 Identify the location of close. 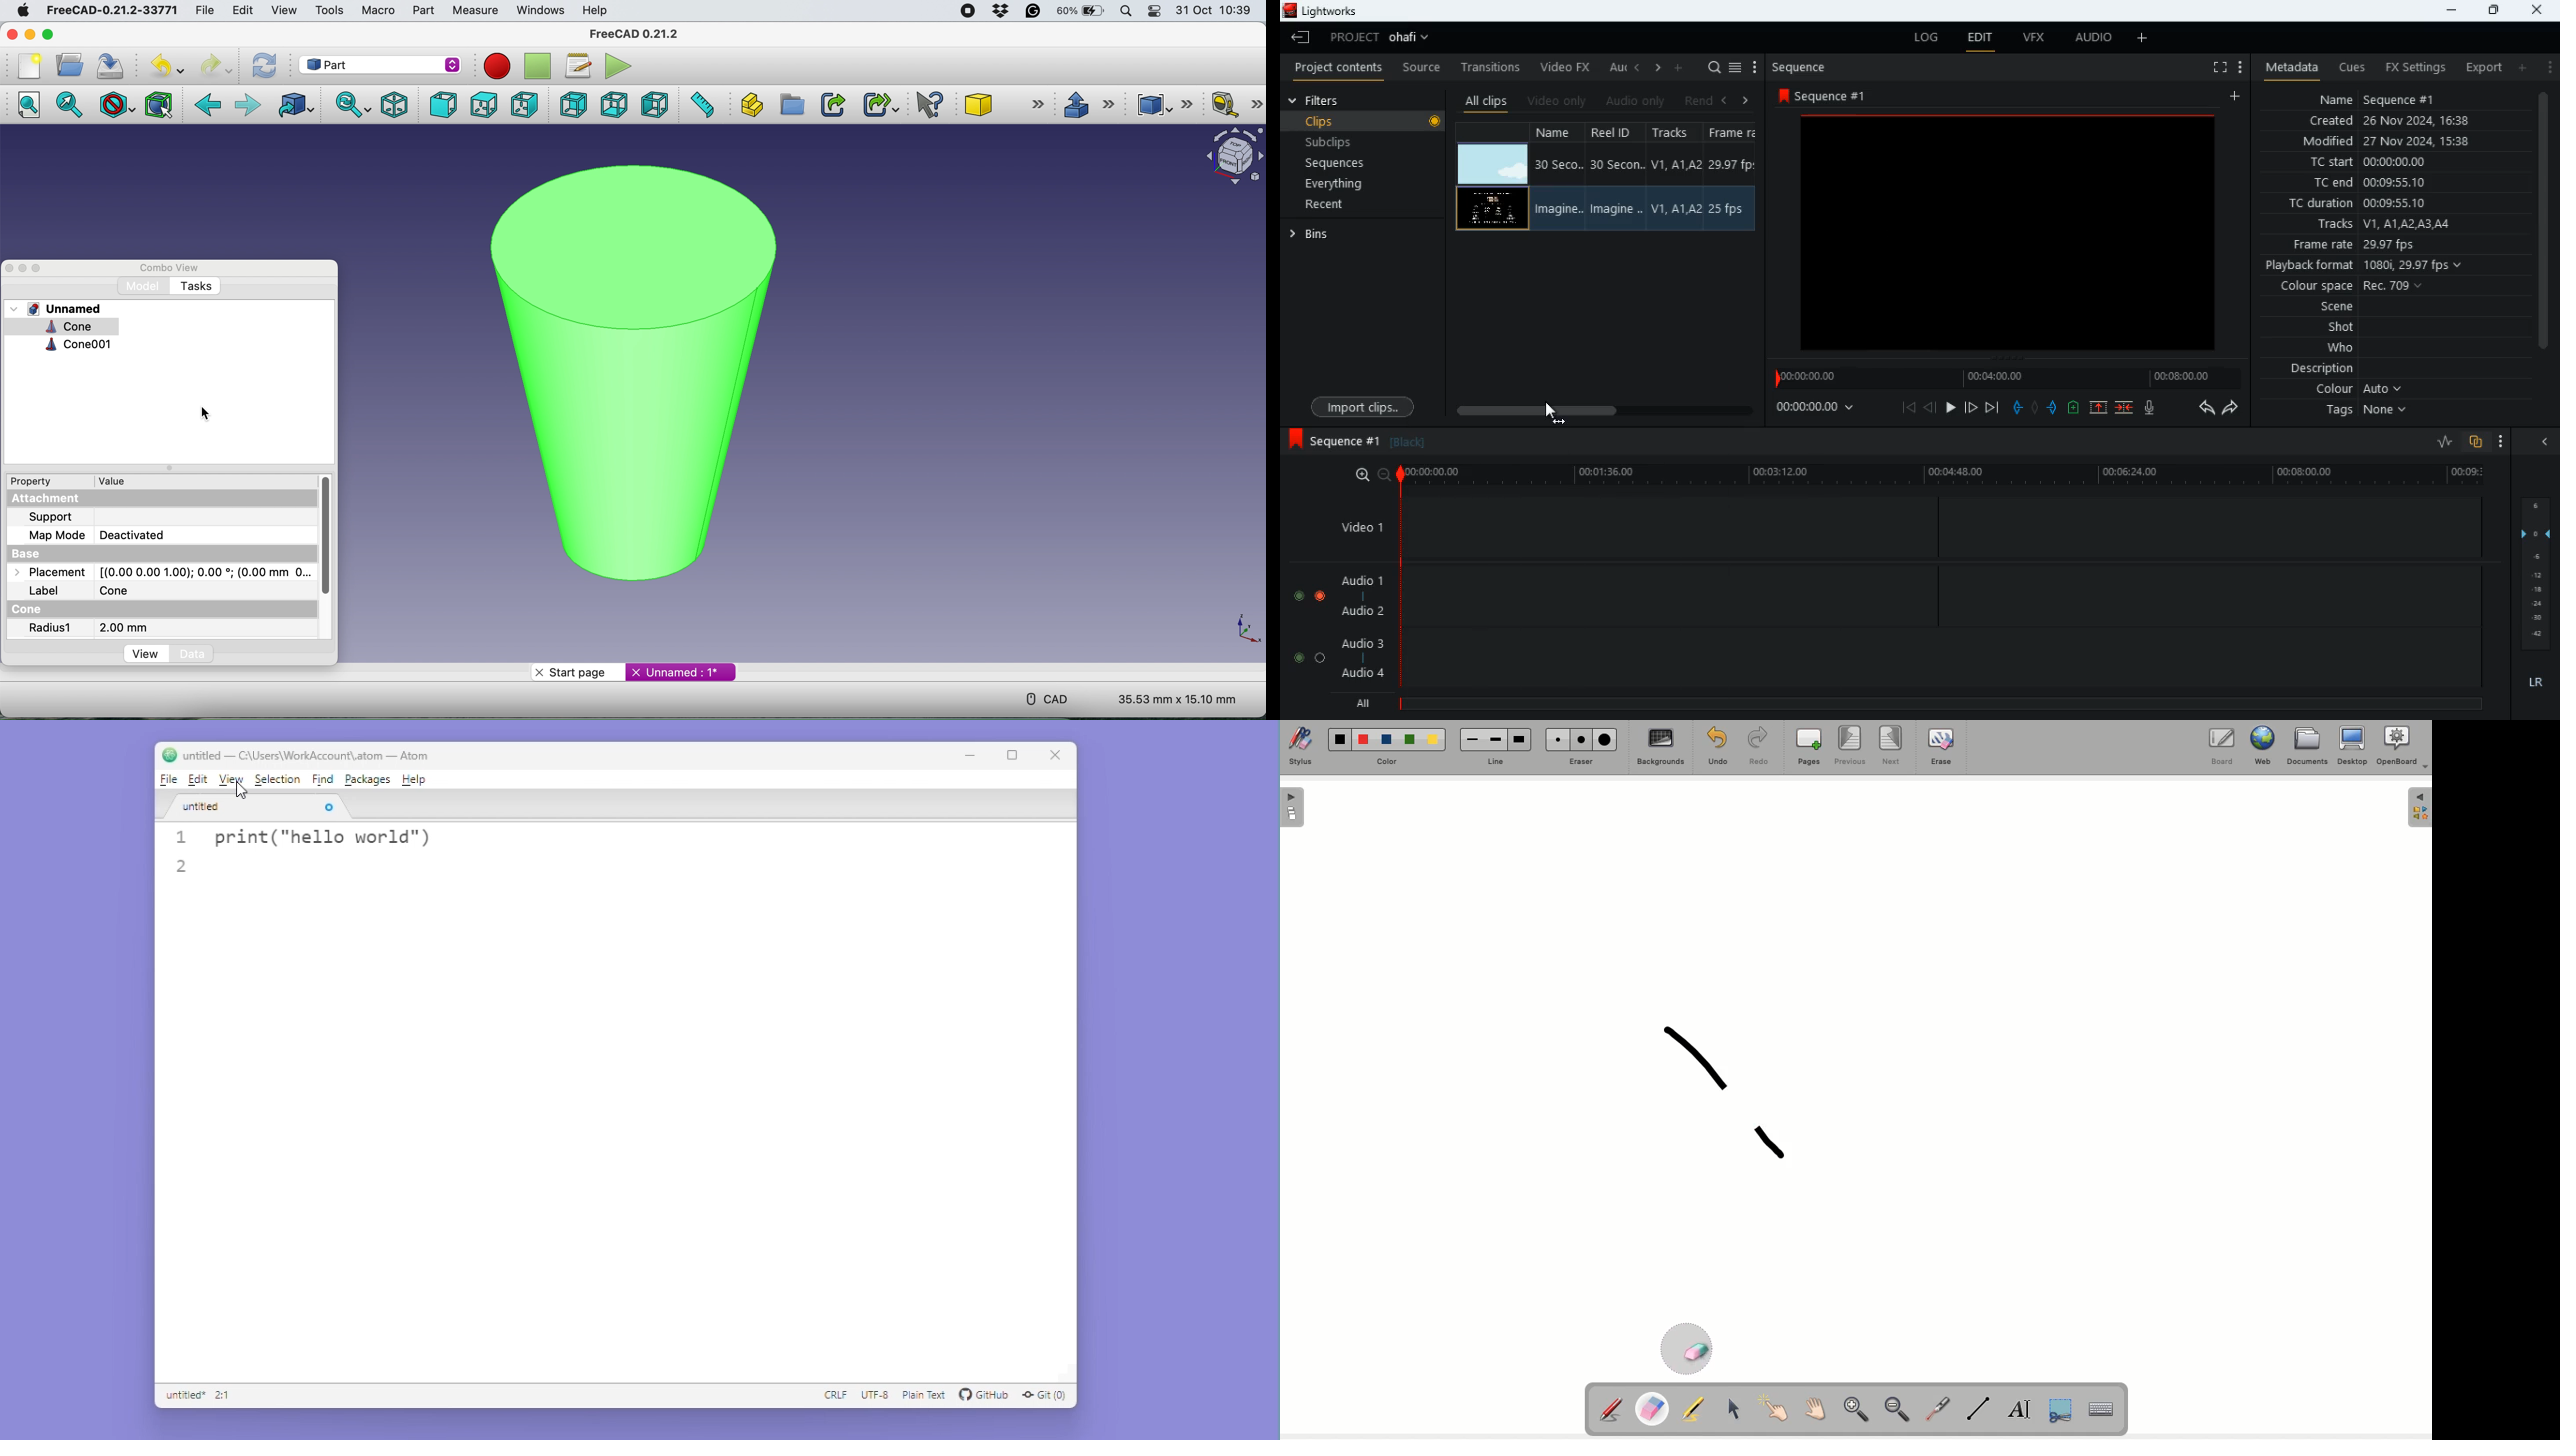
(14, 34).